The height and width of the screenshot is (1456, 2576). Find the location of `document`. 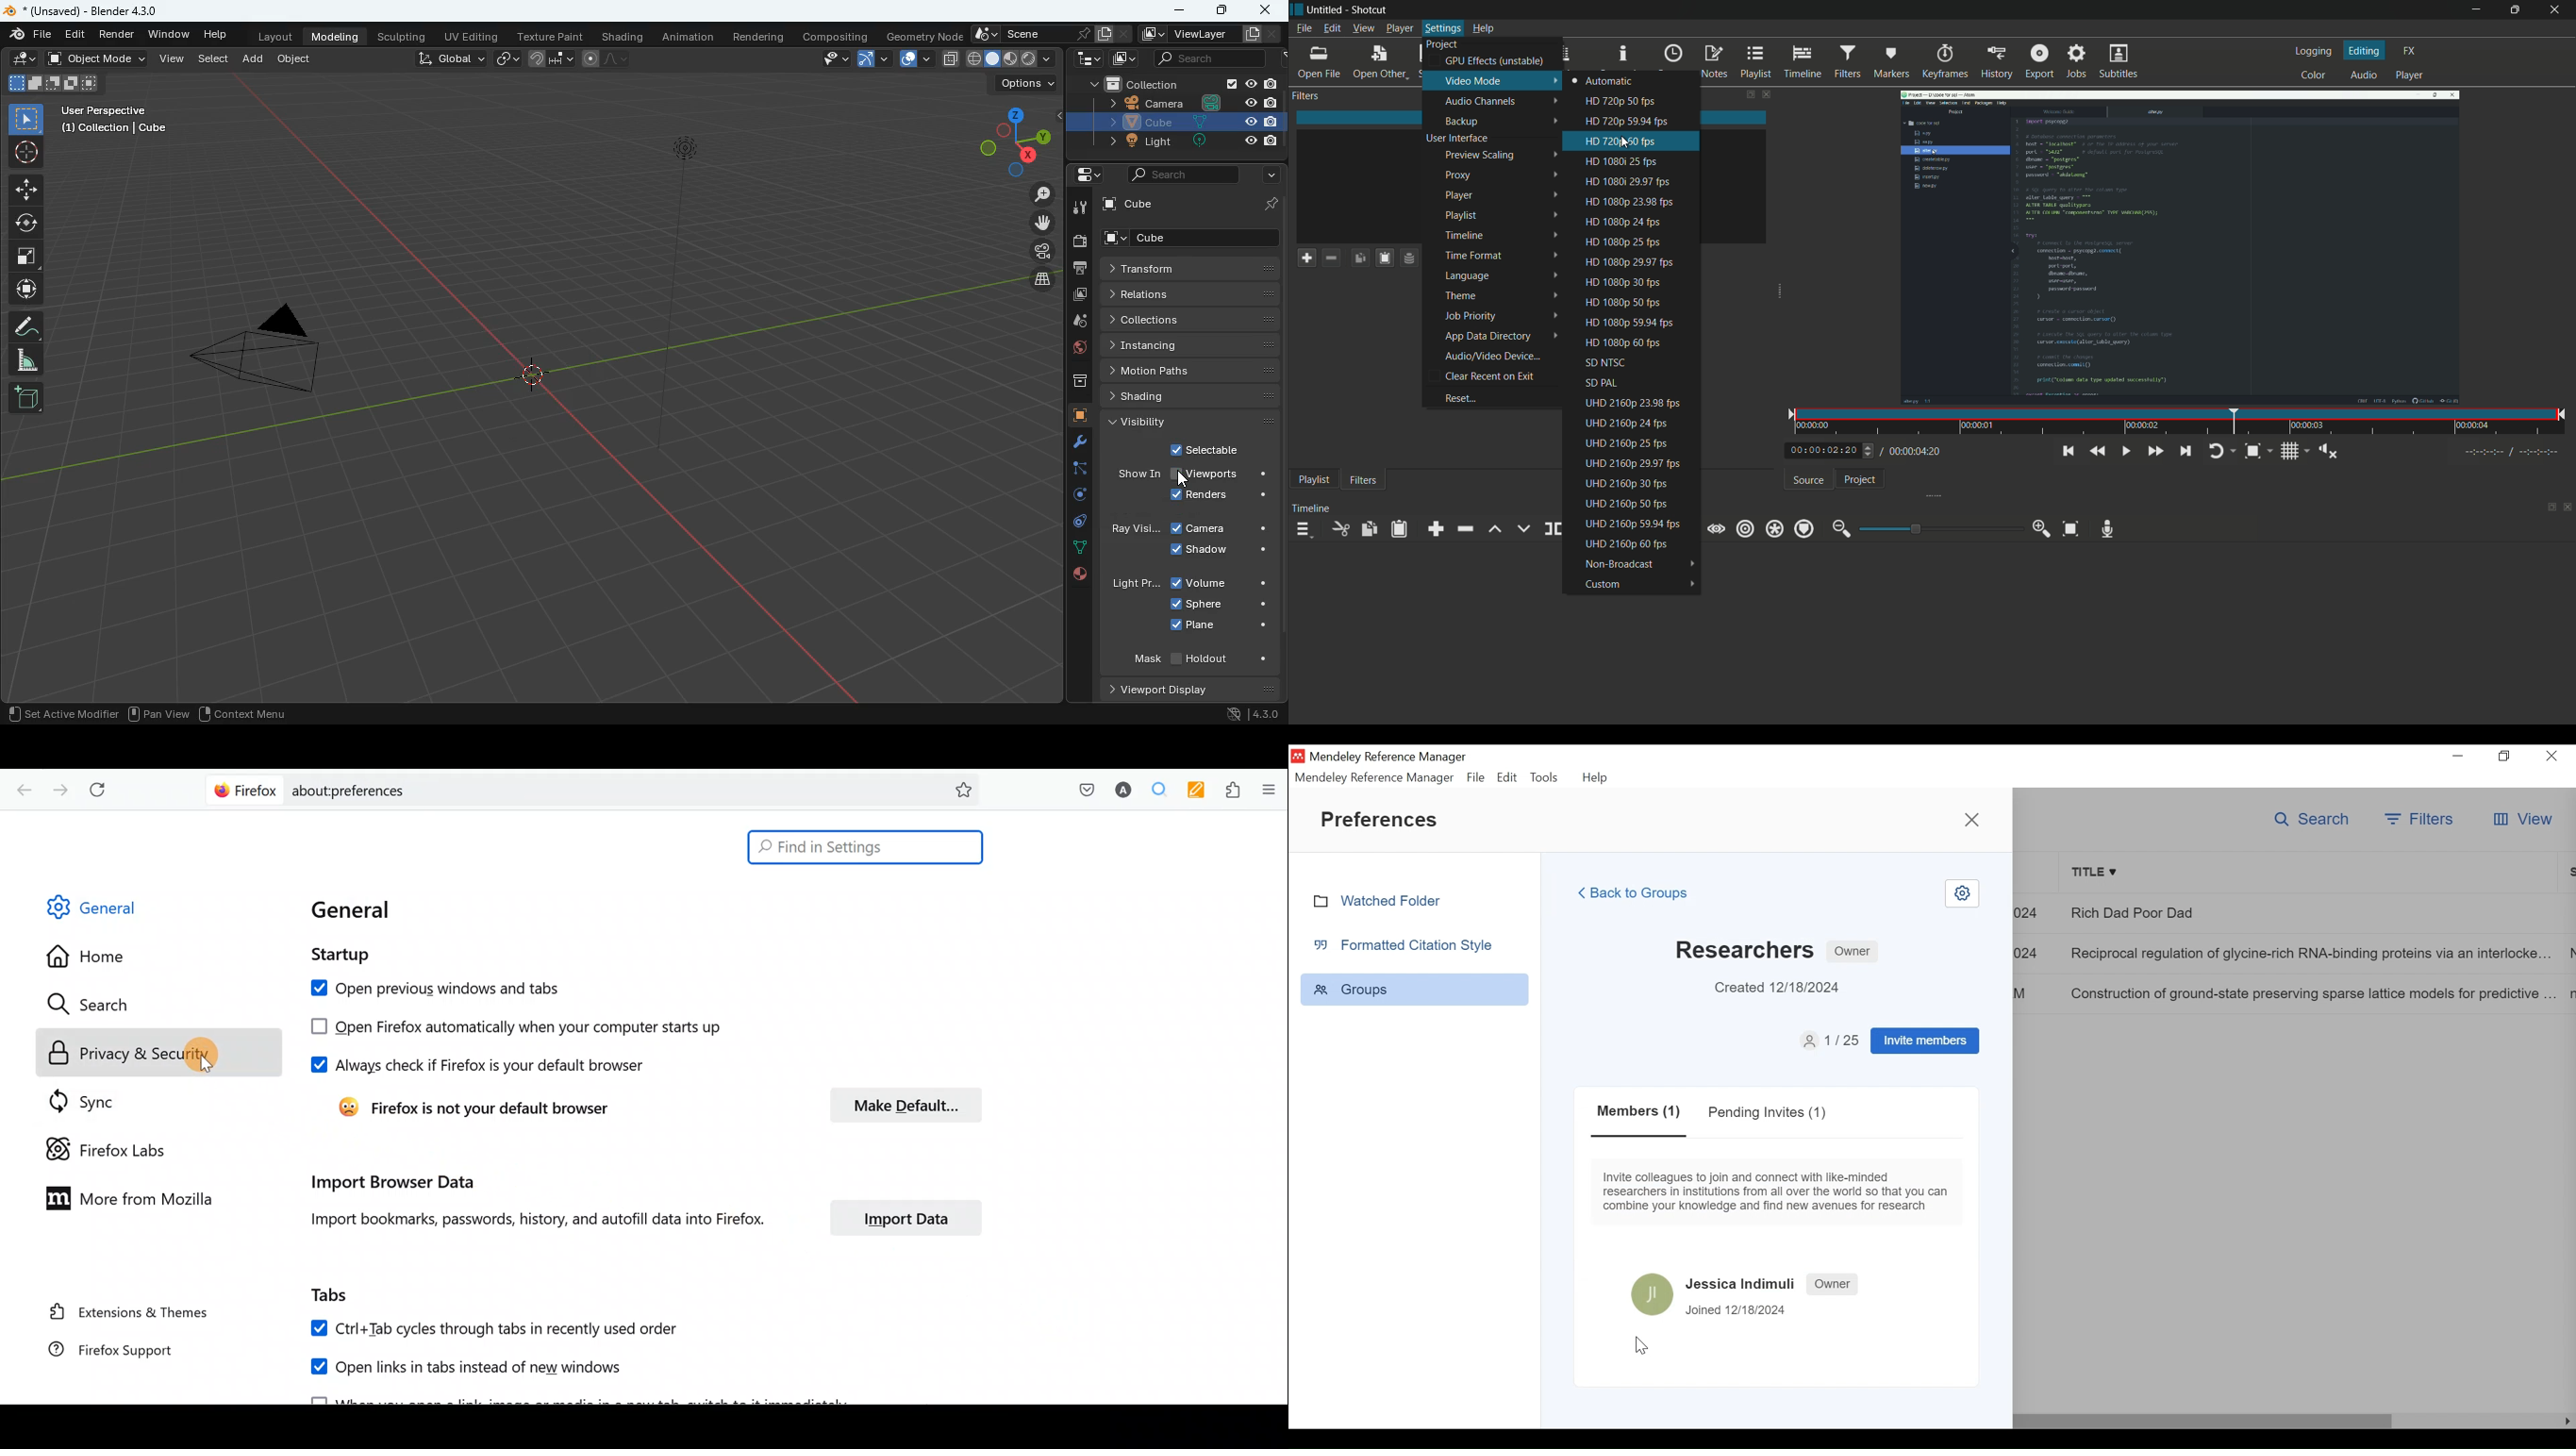

document is located at coordinates (1115, 34).